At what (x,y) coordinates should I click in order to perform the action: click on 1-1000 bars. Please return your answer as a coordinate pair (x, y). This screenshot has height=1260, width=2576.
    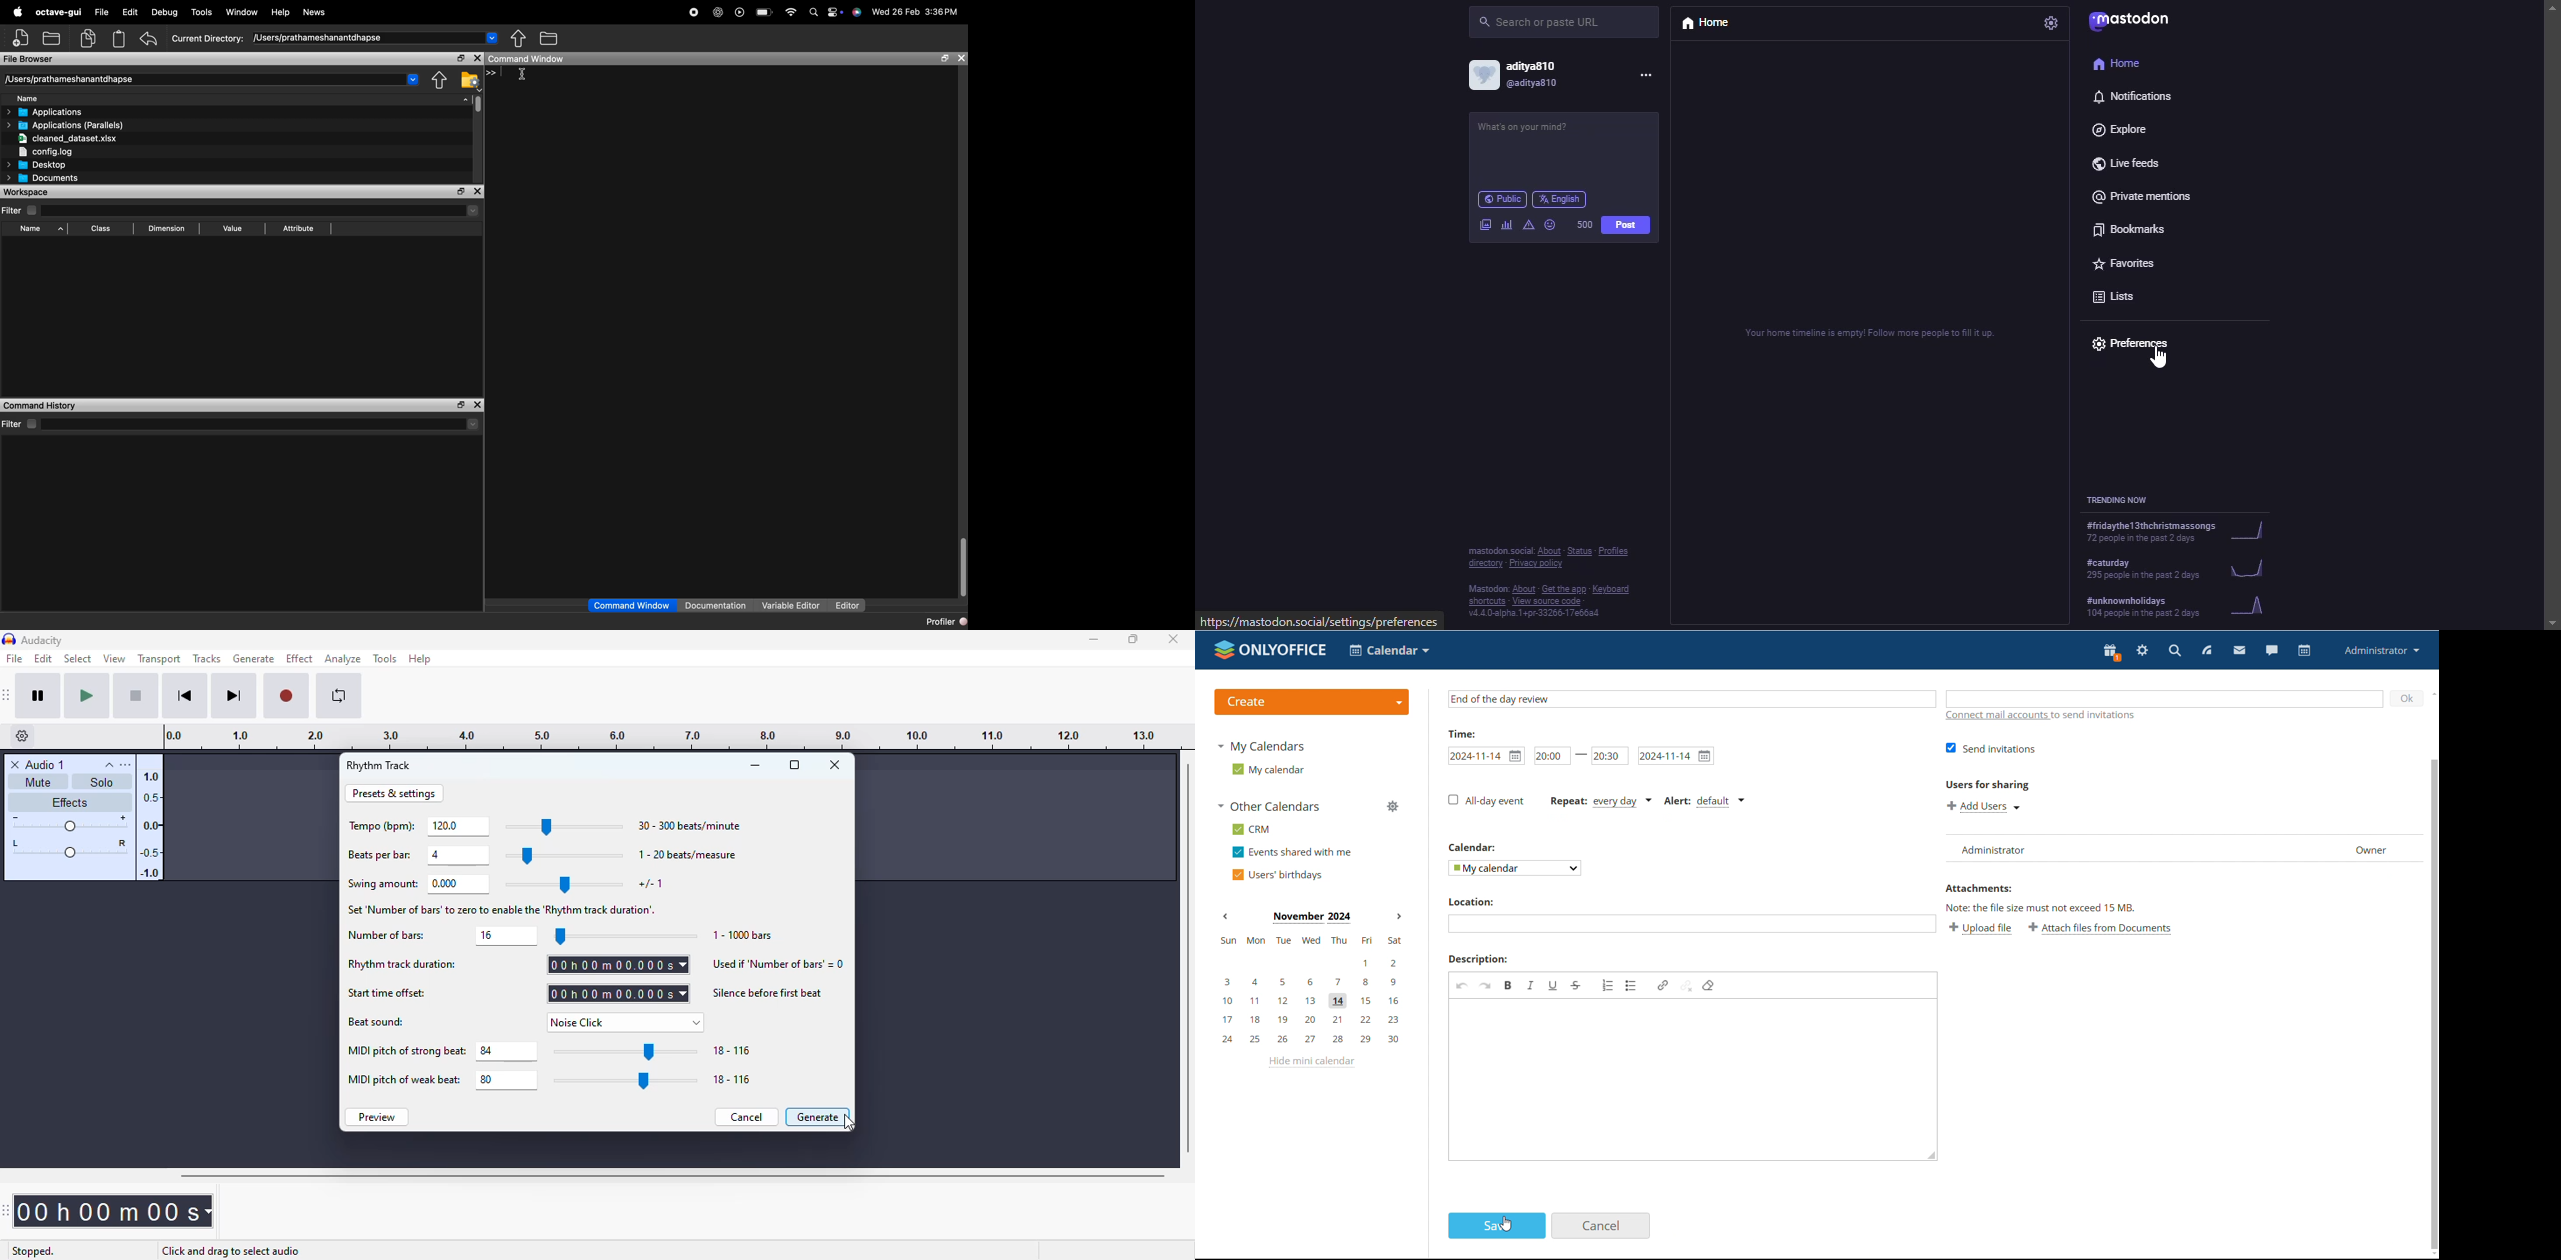
    Looking at the image, I should click on (744, 935).